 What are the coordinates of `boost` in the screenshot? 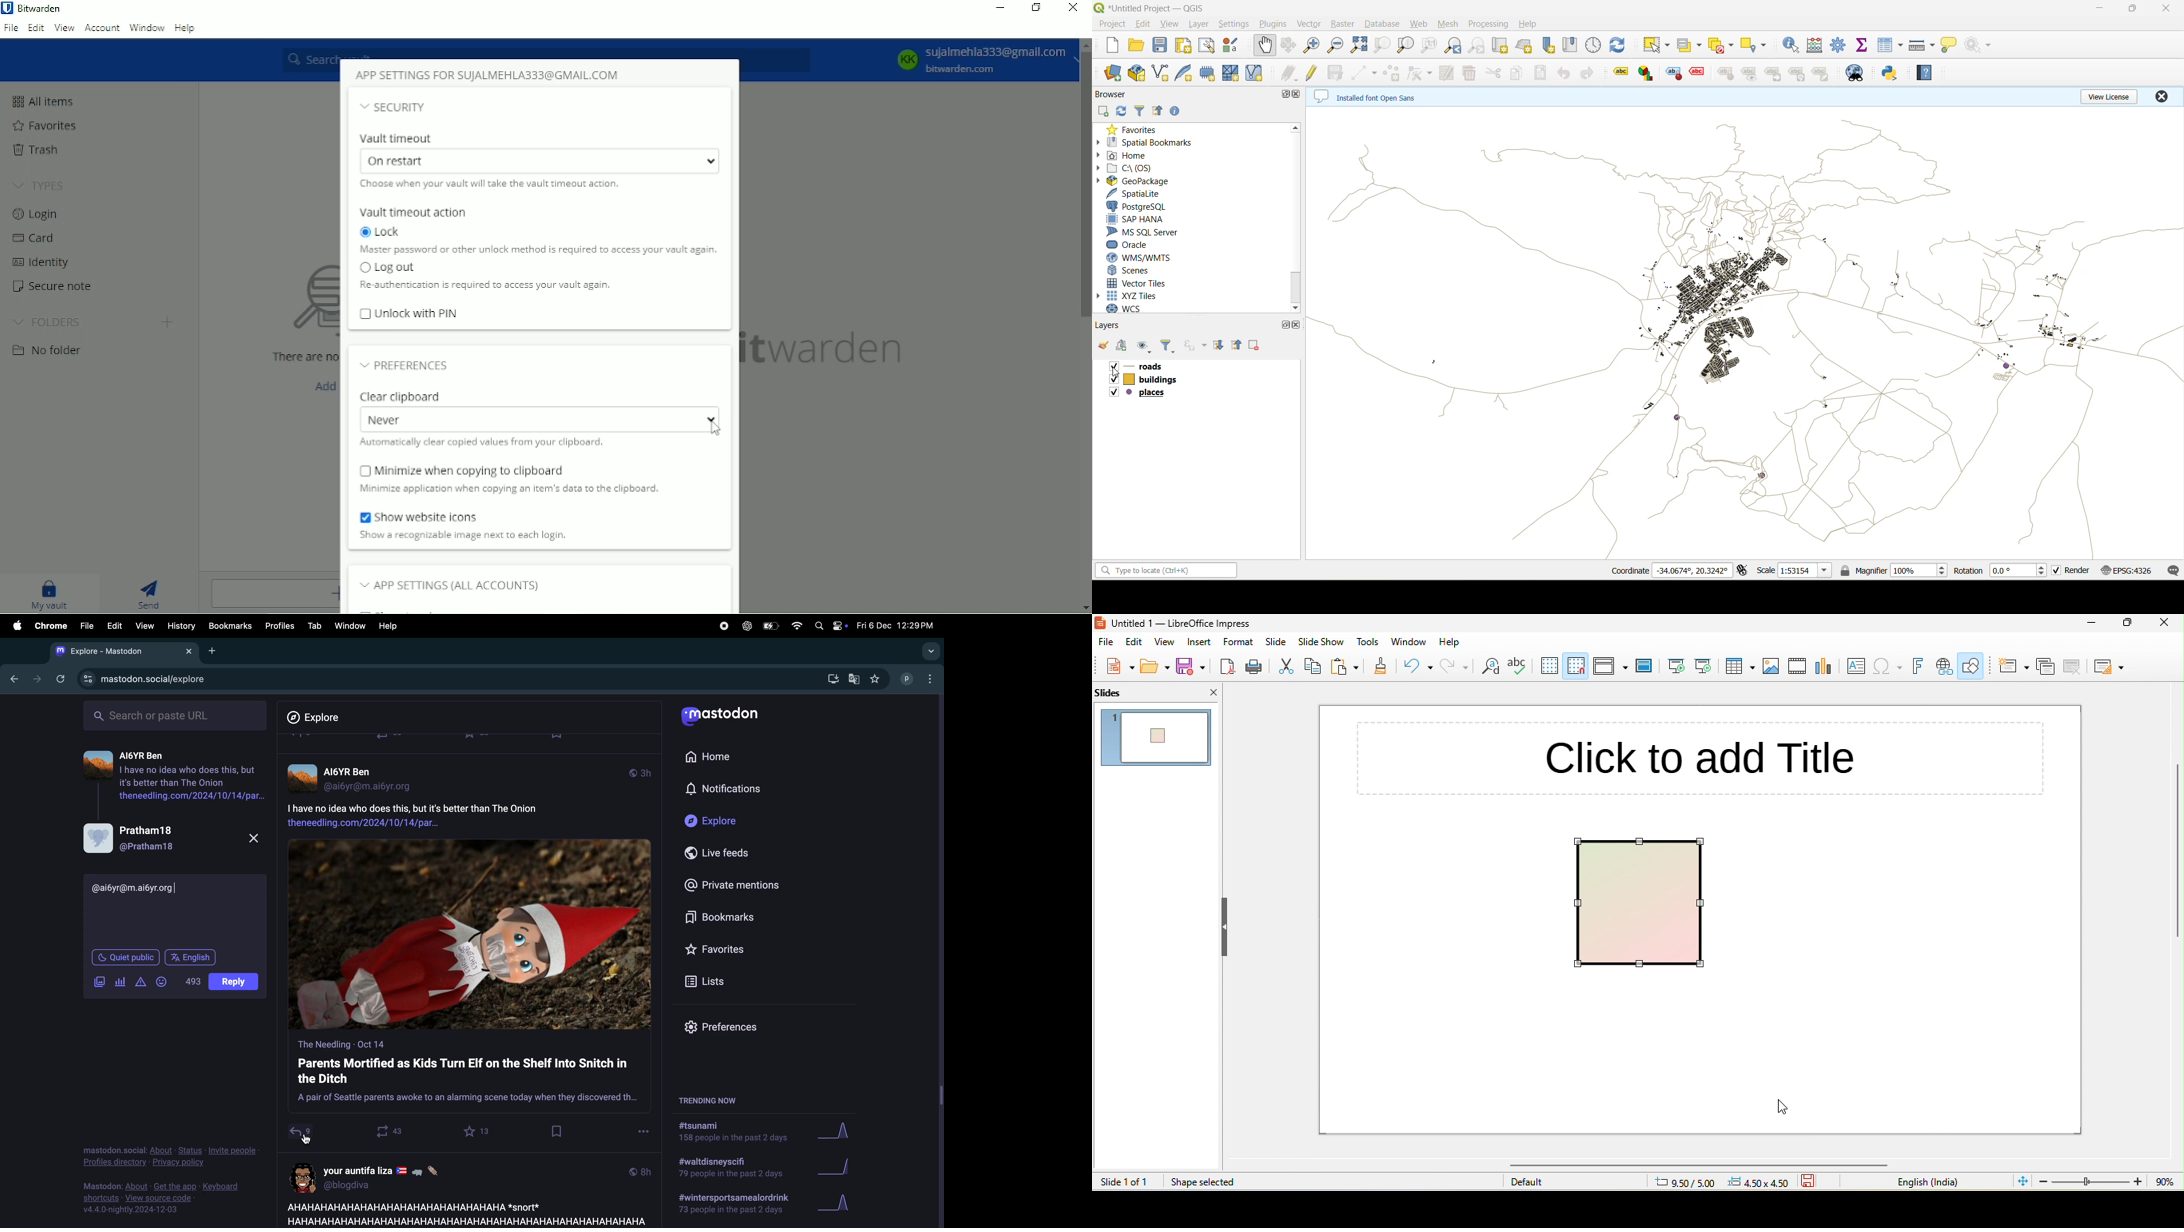 It's located at (386, 1131).